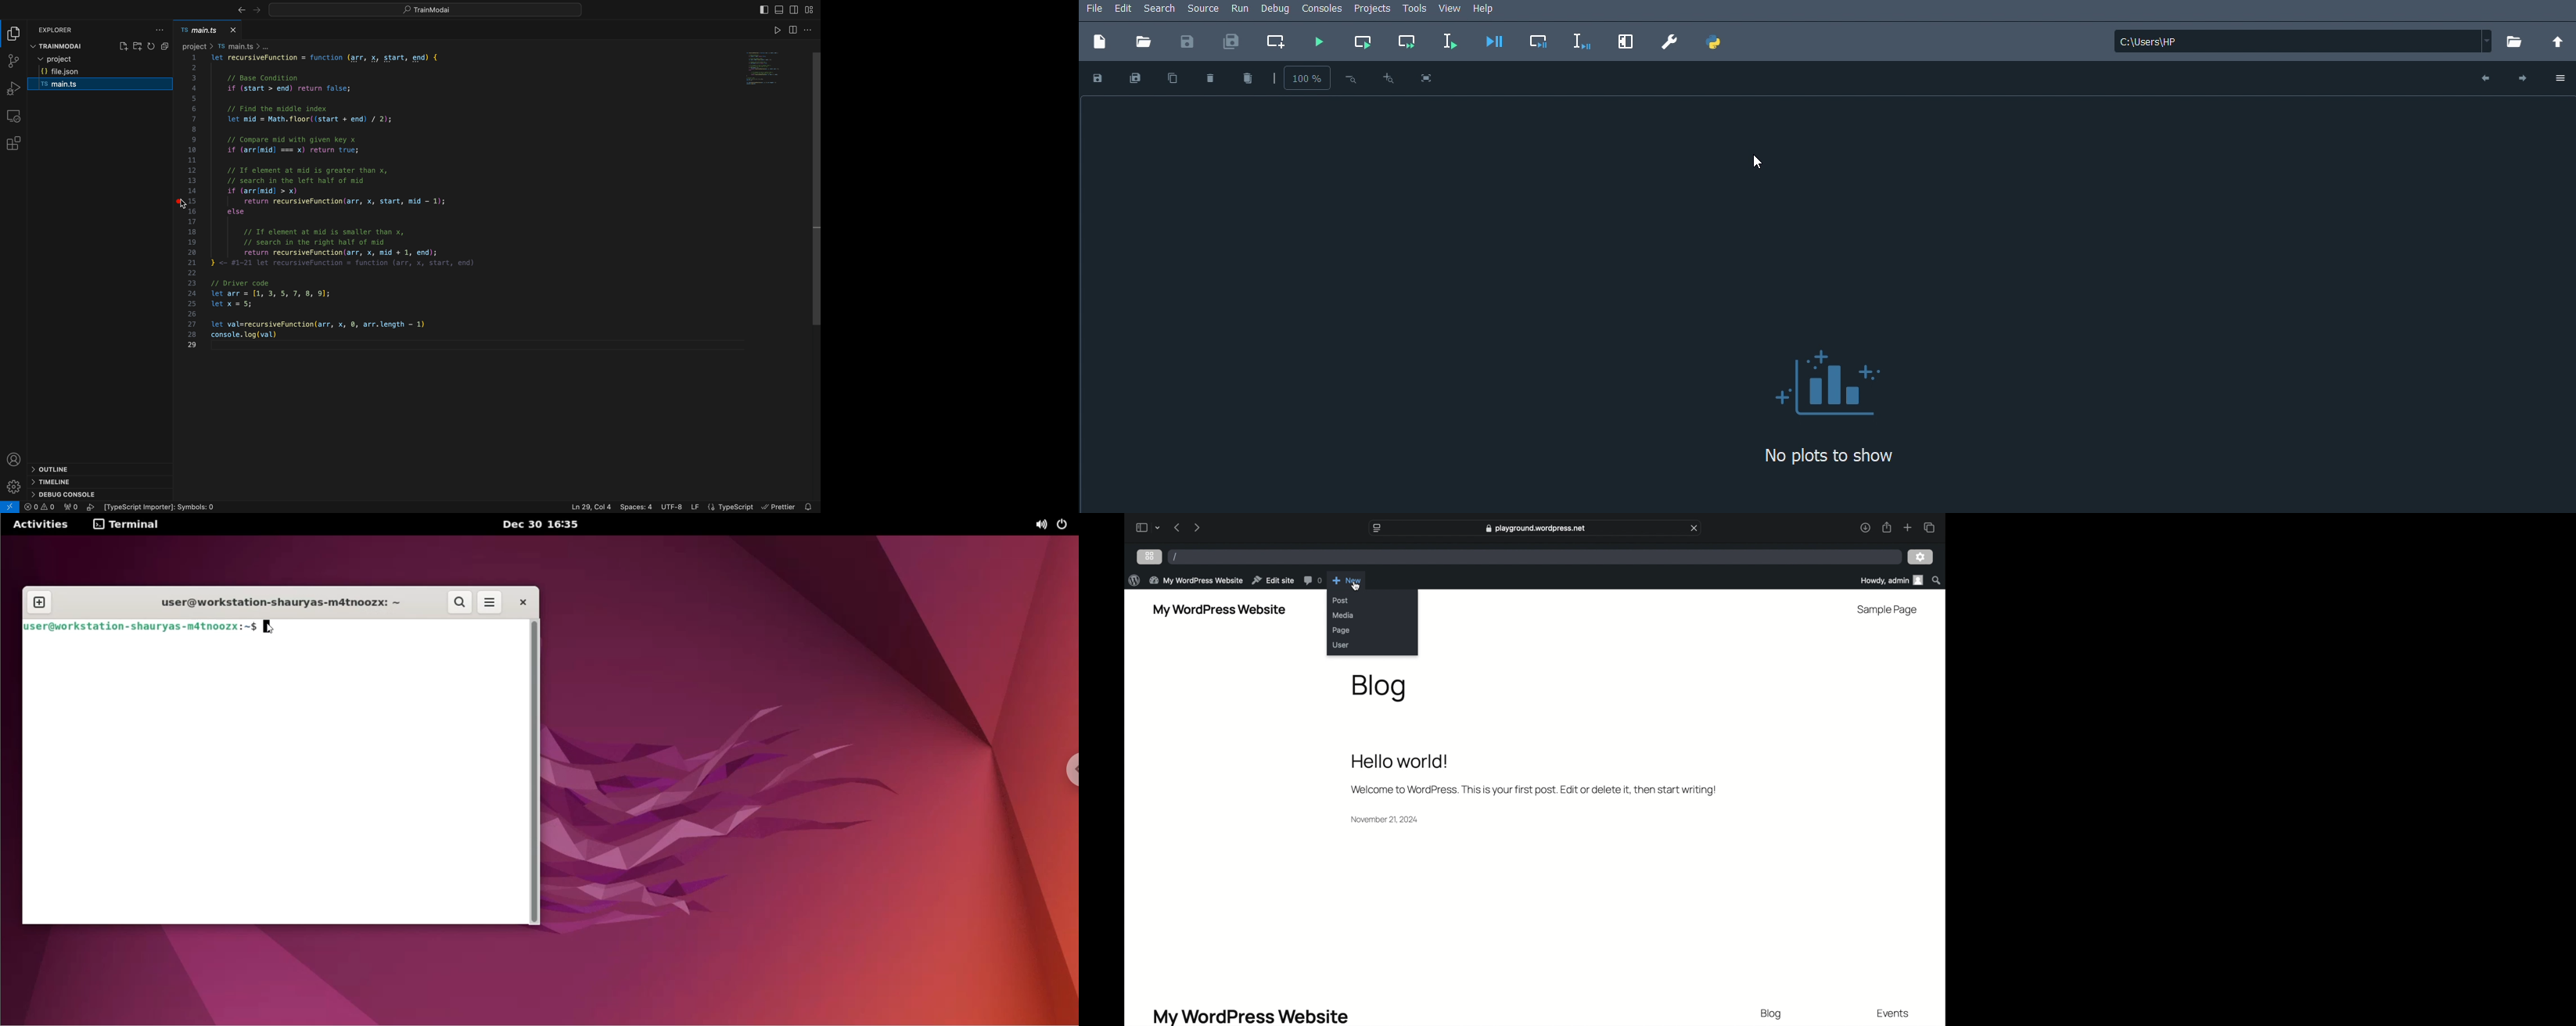 The width and height of the screenshot is (2576, 1036). Describe the element at coordinates (1539, 41) in the screenshot. I see `Debug cell` at that location.